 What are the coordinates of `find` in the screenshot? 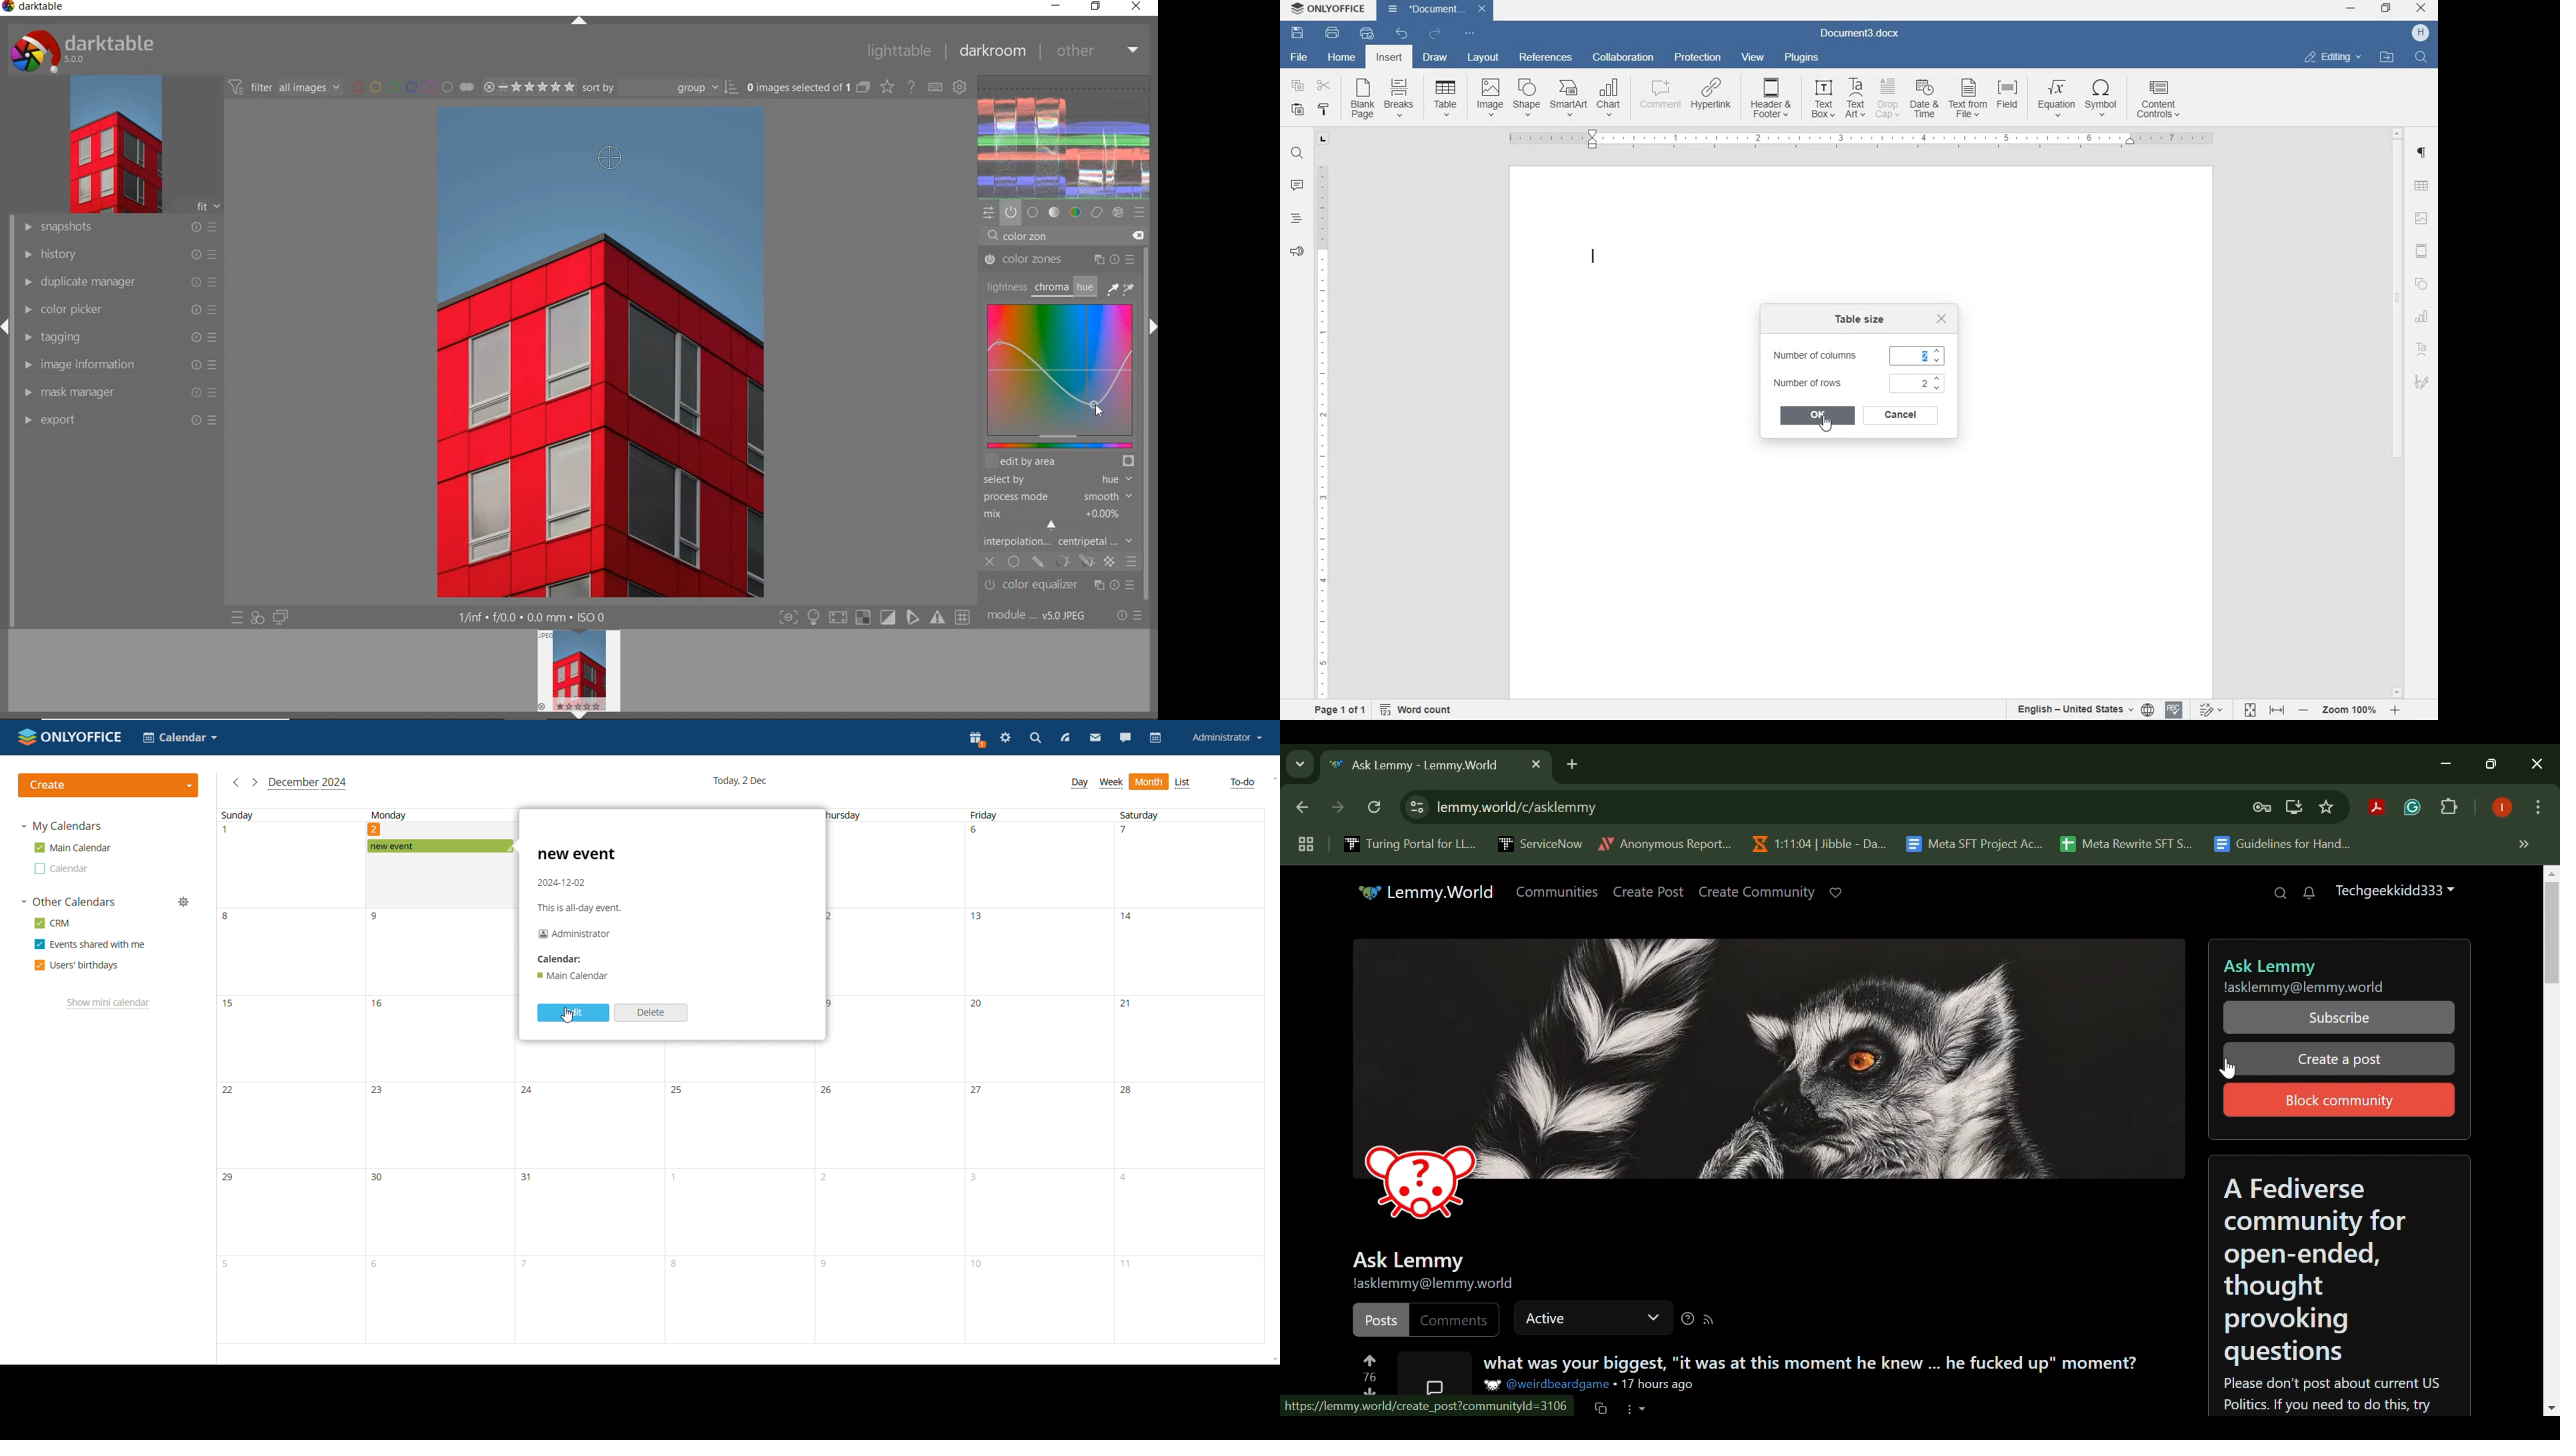 It's located at (2423, 58).